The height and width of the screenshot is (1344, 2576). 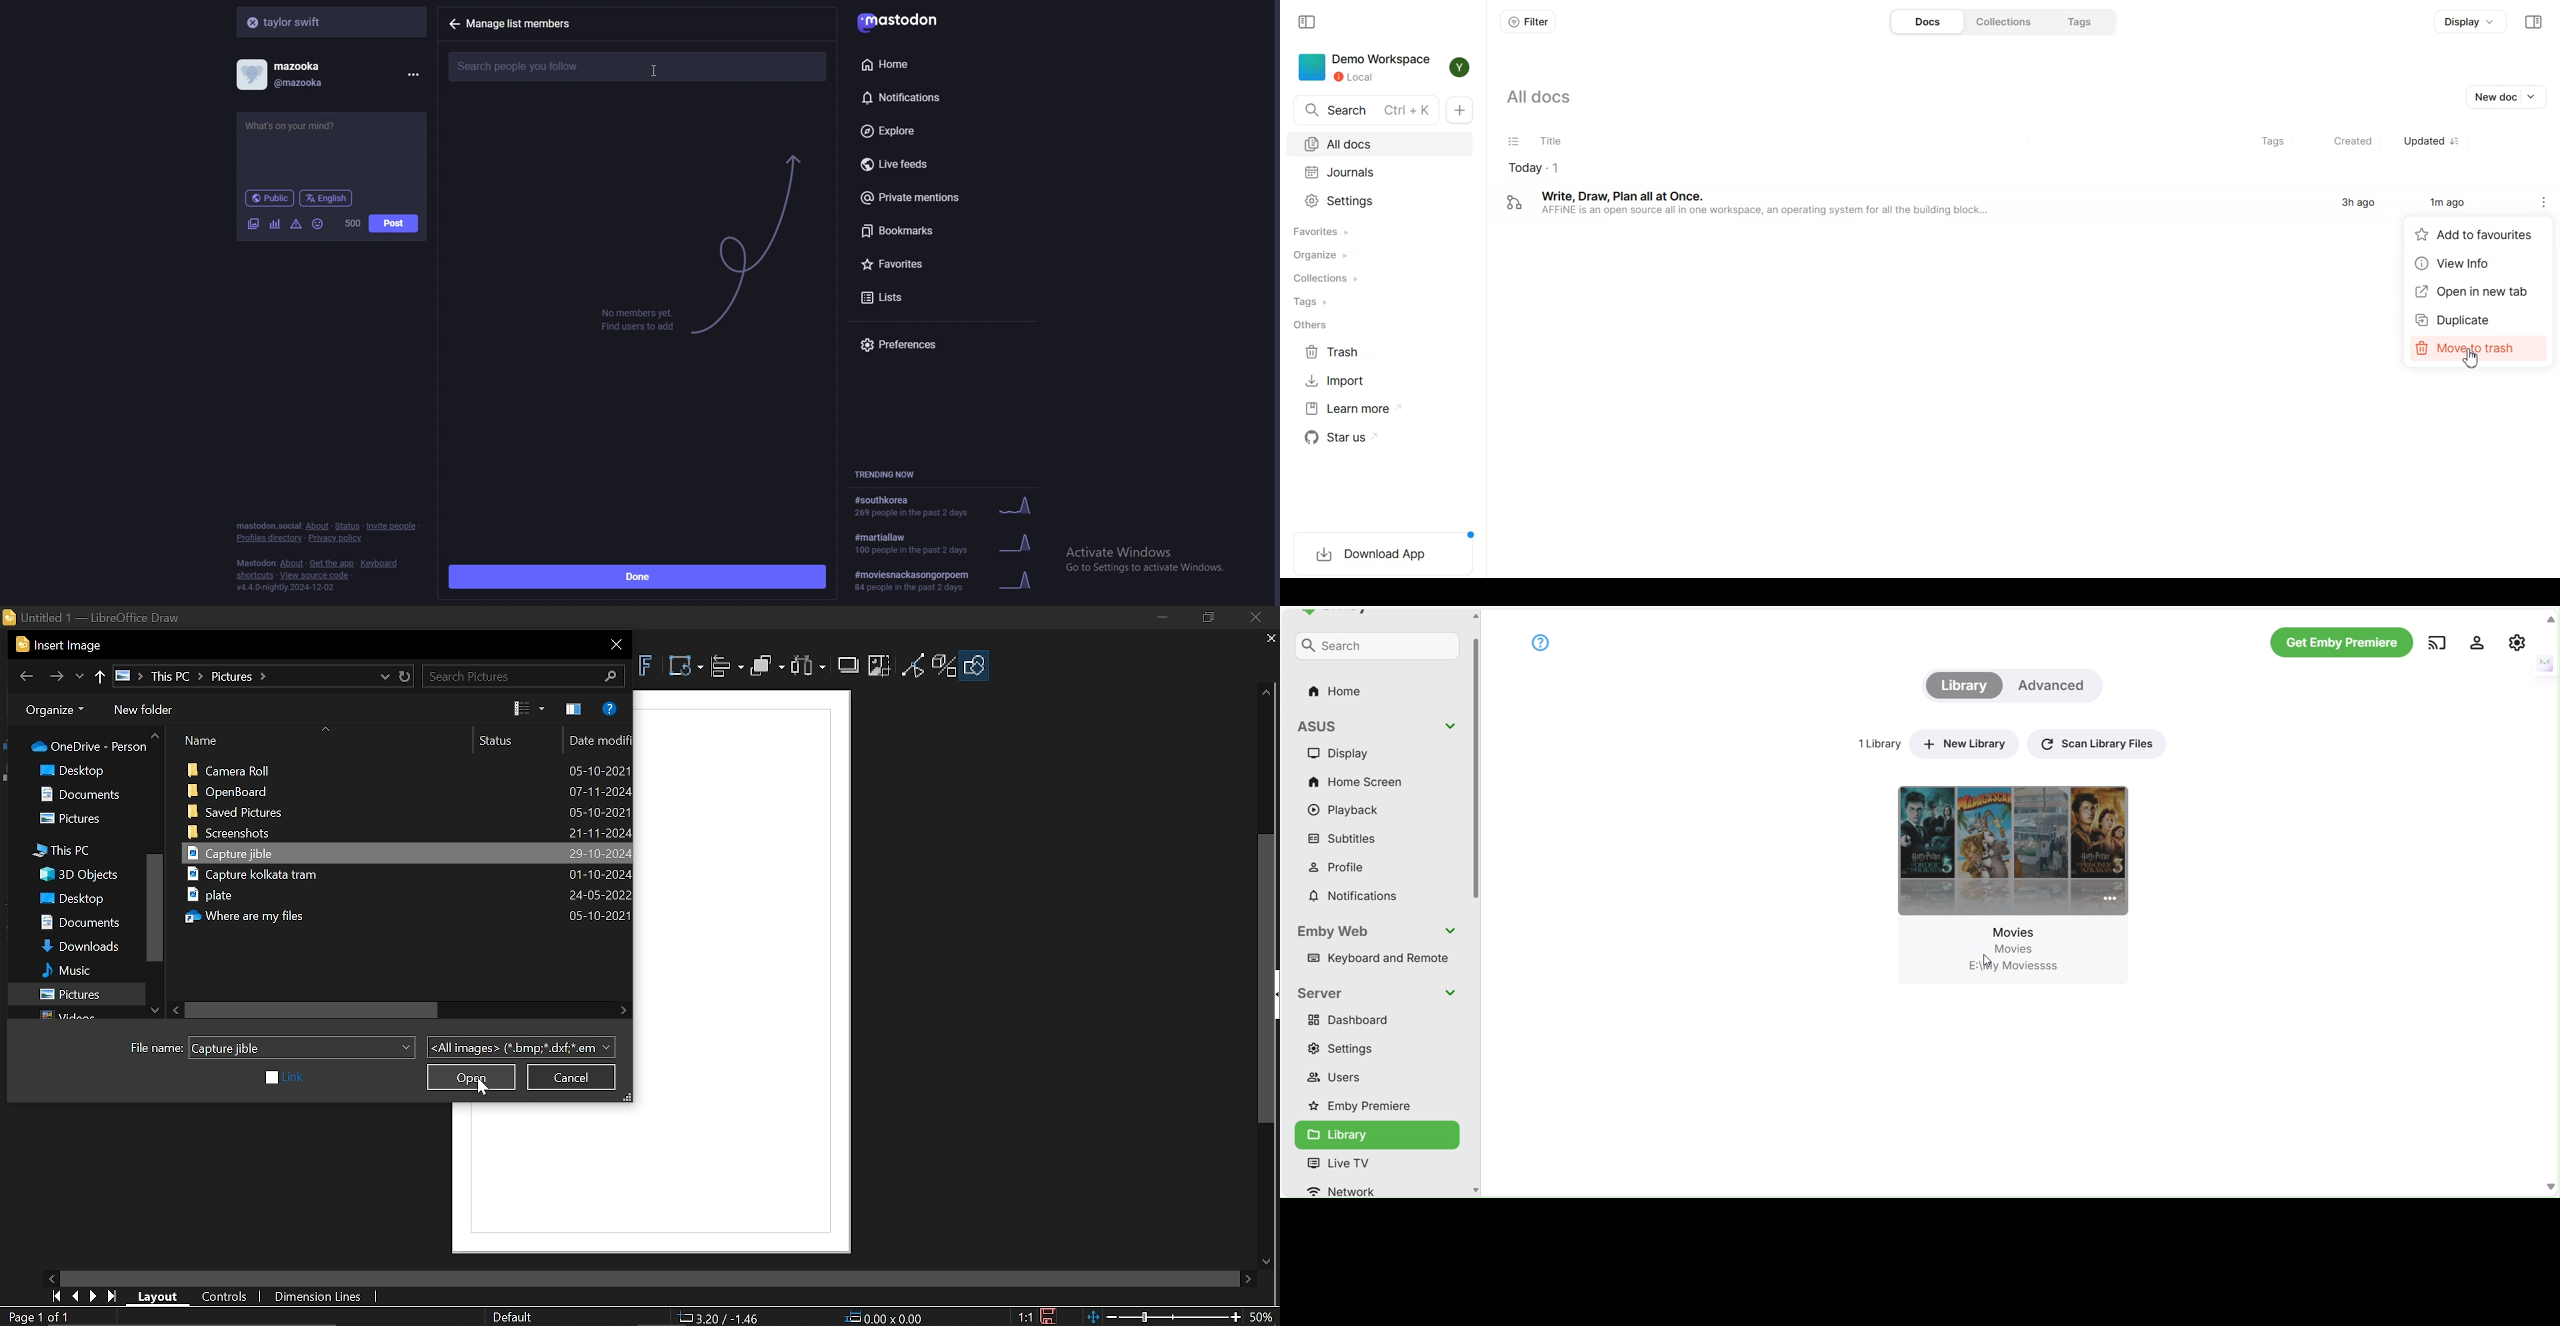 What do you see at coordinates (2055, 685) in the screenshot?
I see `Advanced` at bounding box center [2055, 685].